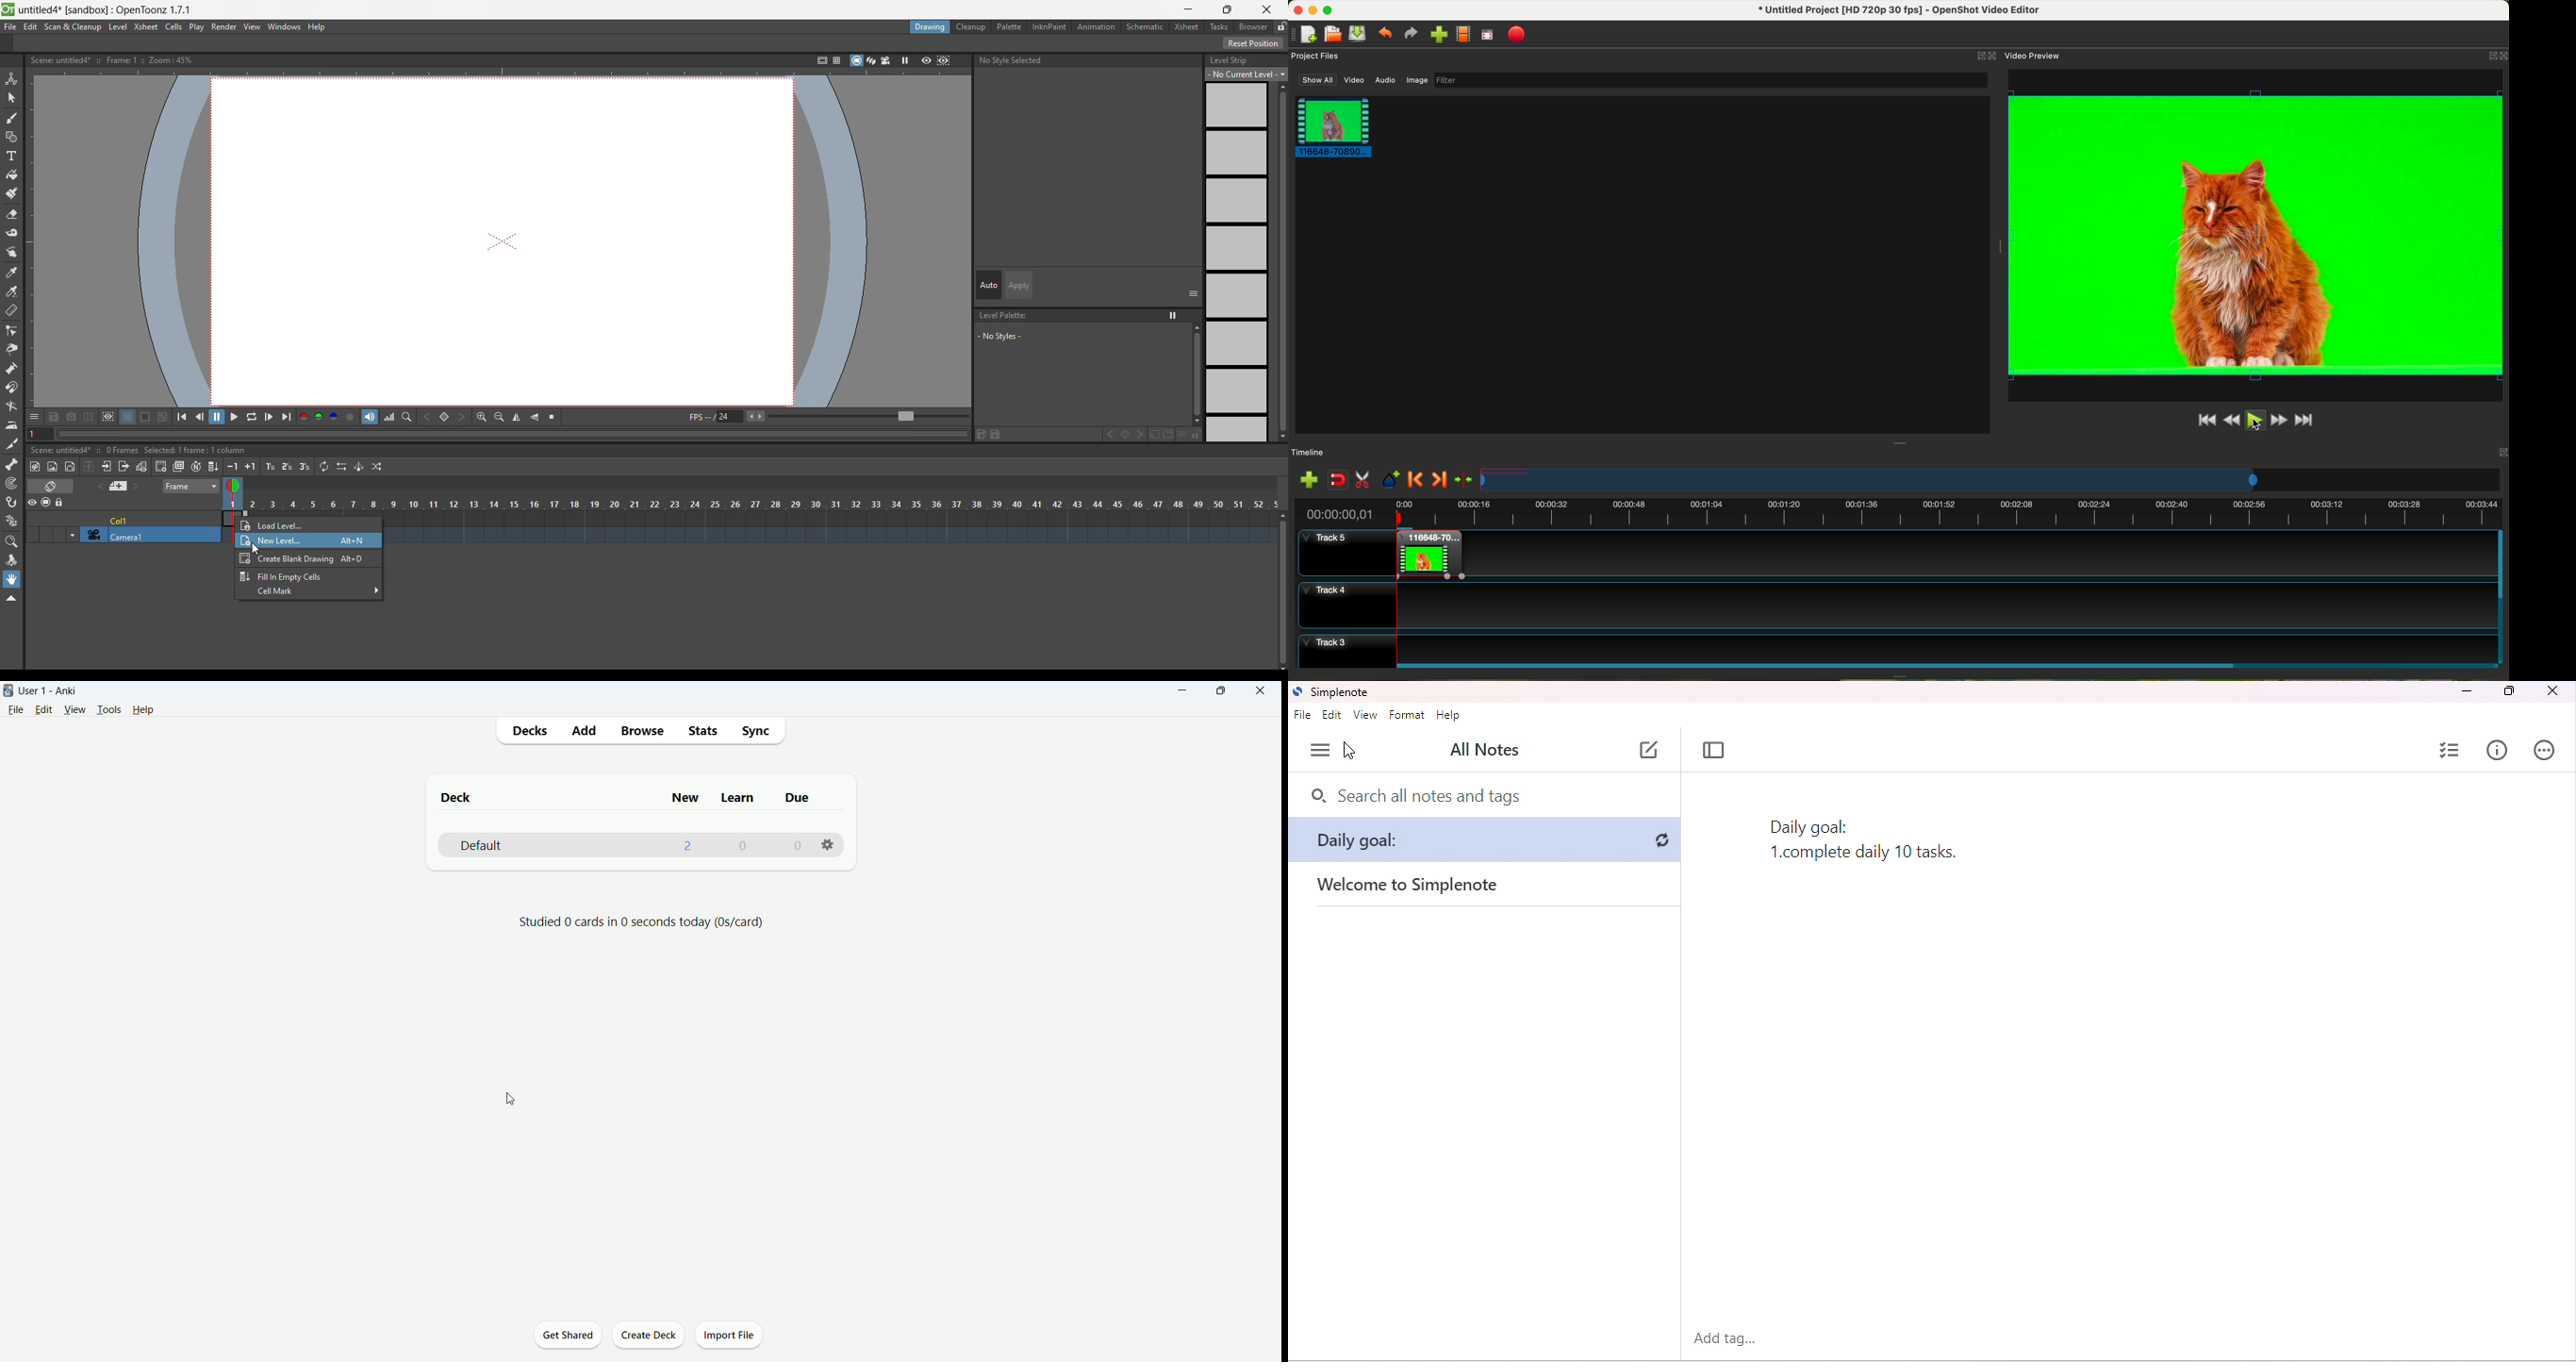  I want to click on due, so click(800, 799).